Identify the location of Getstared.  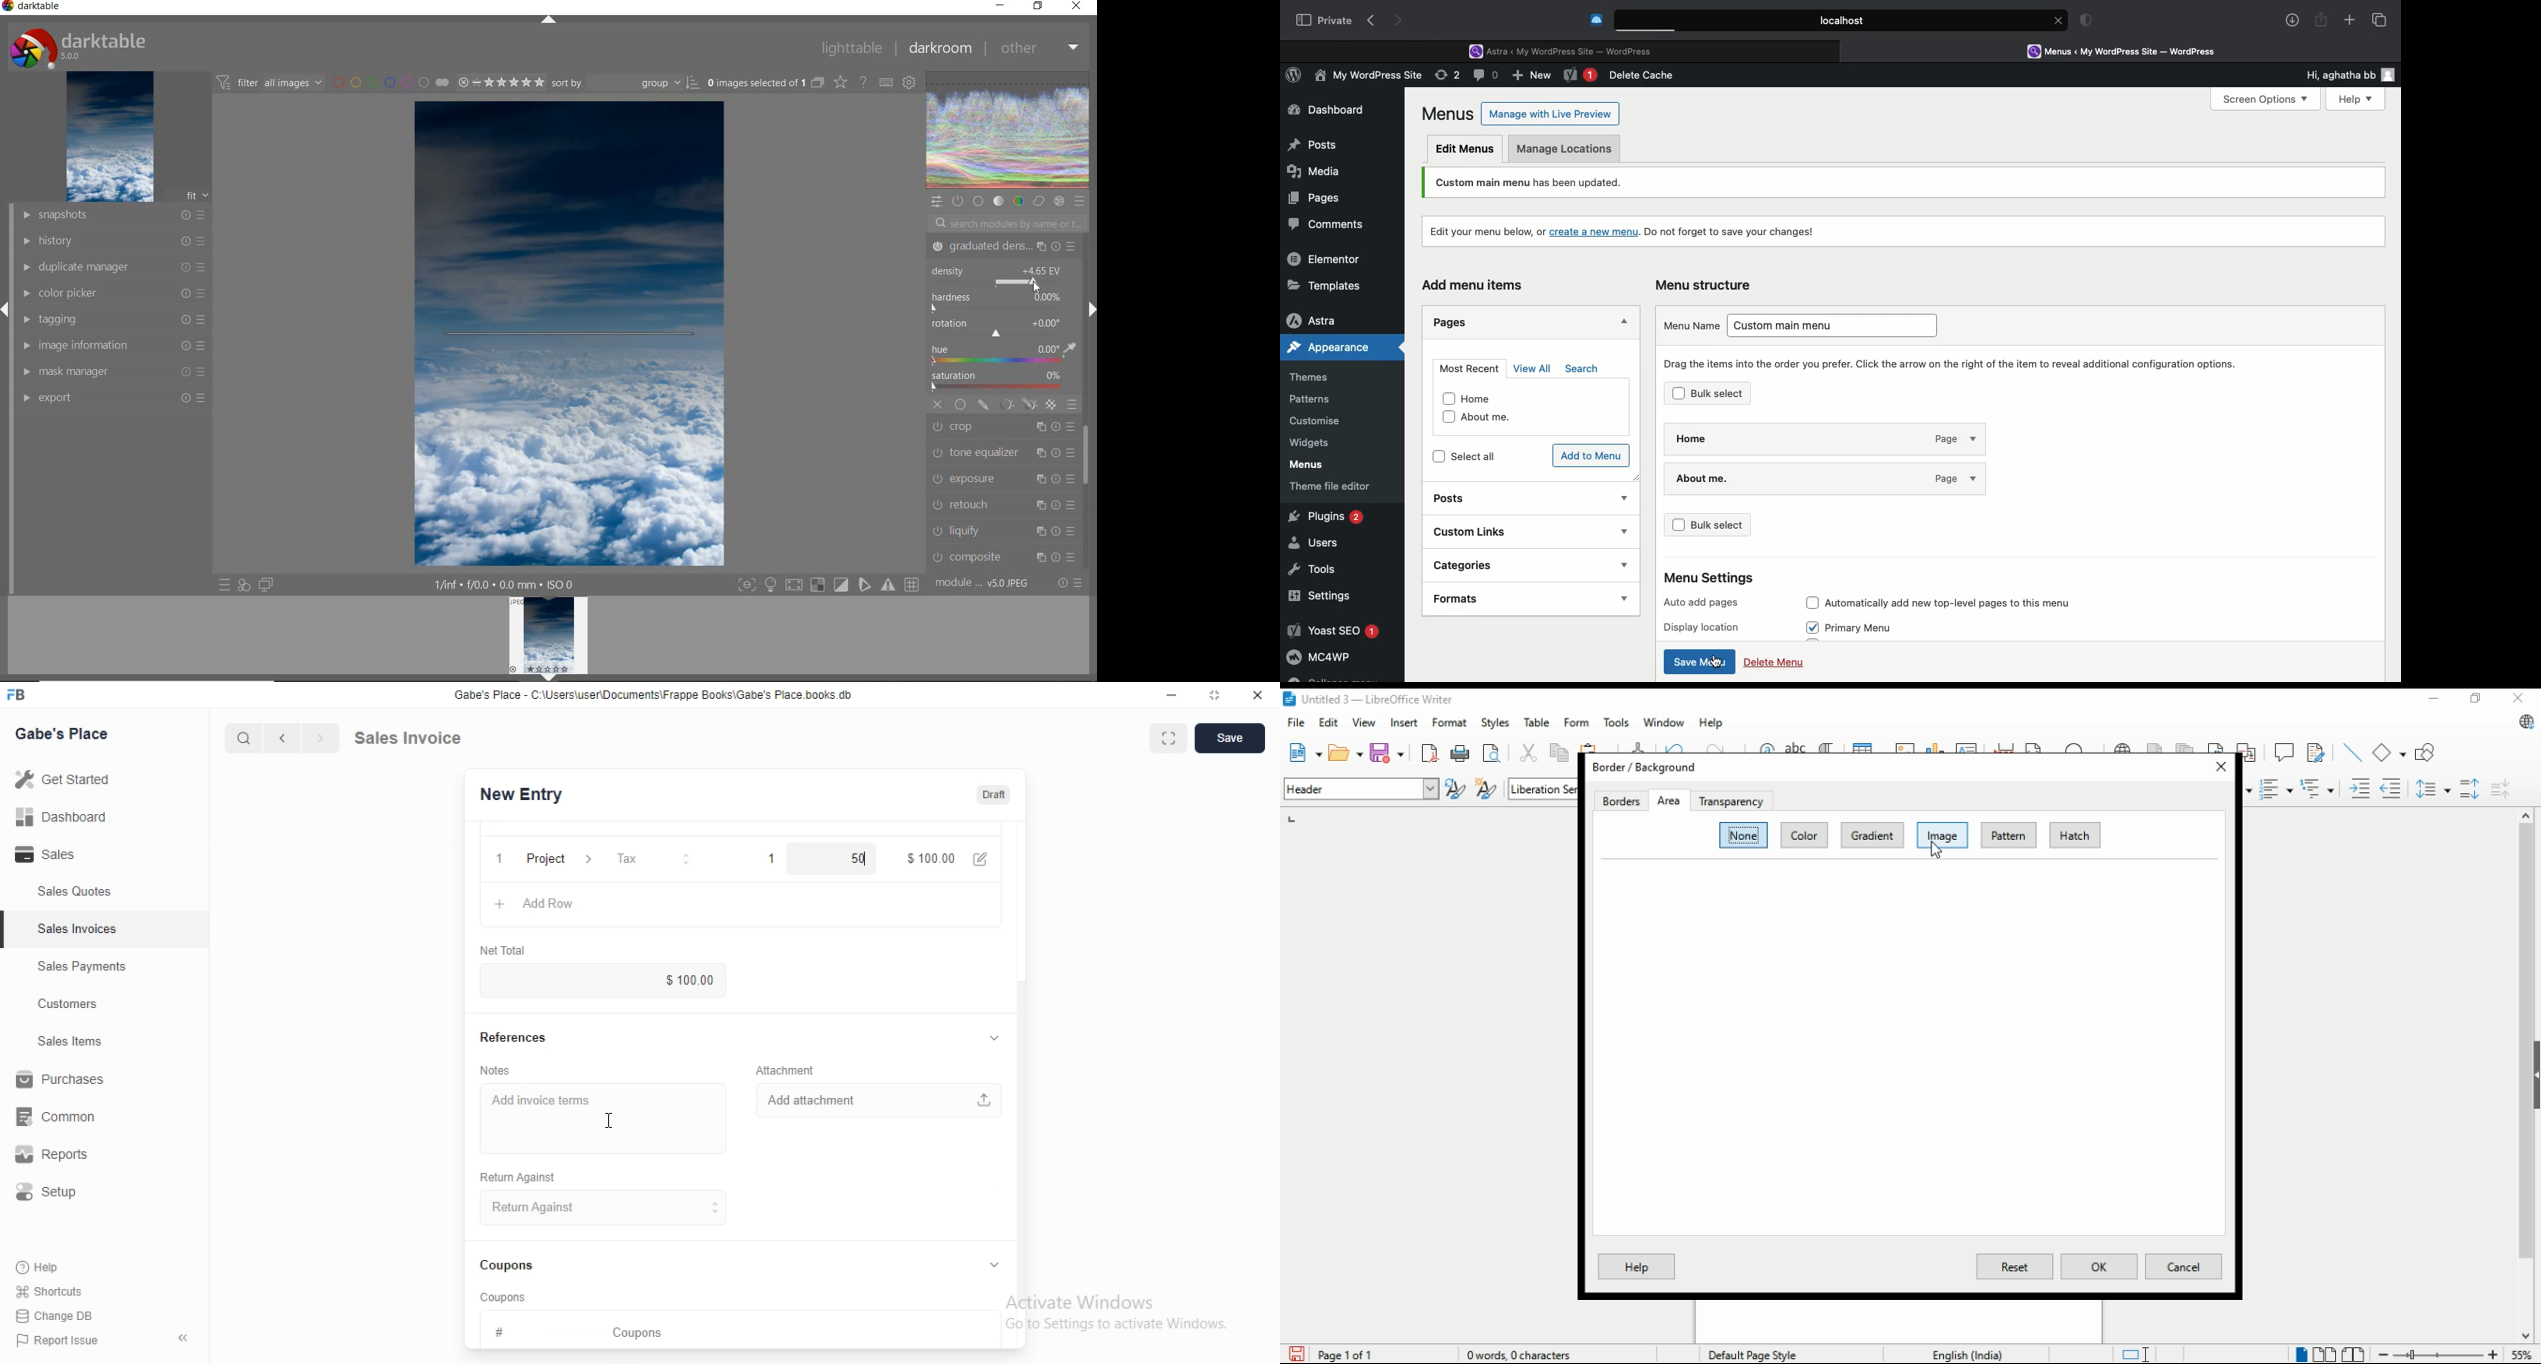
(68, 781).